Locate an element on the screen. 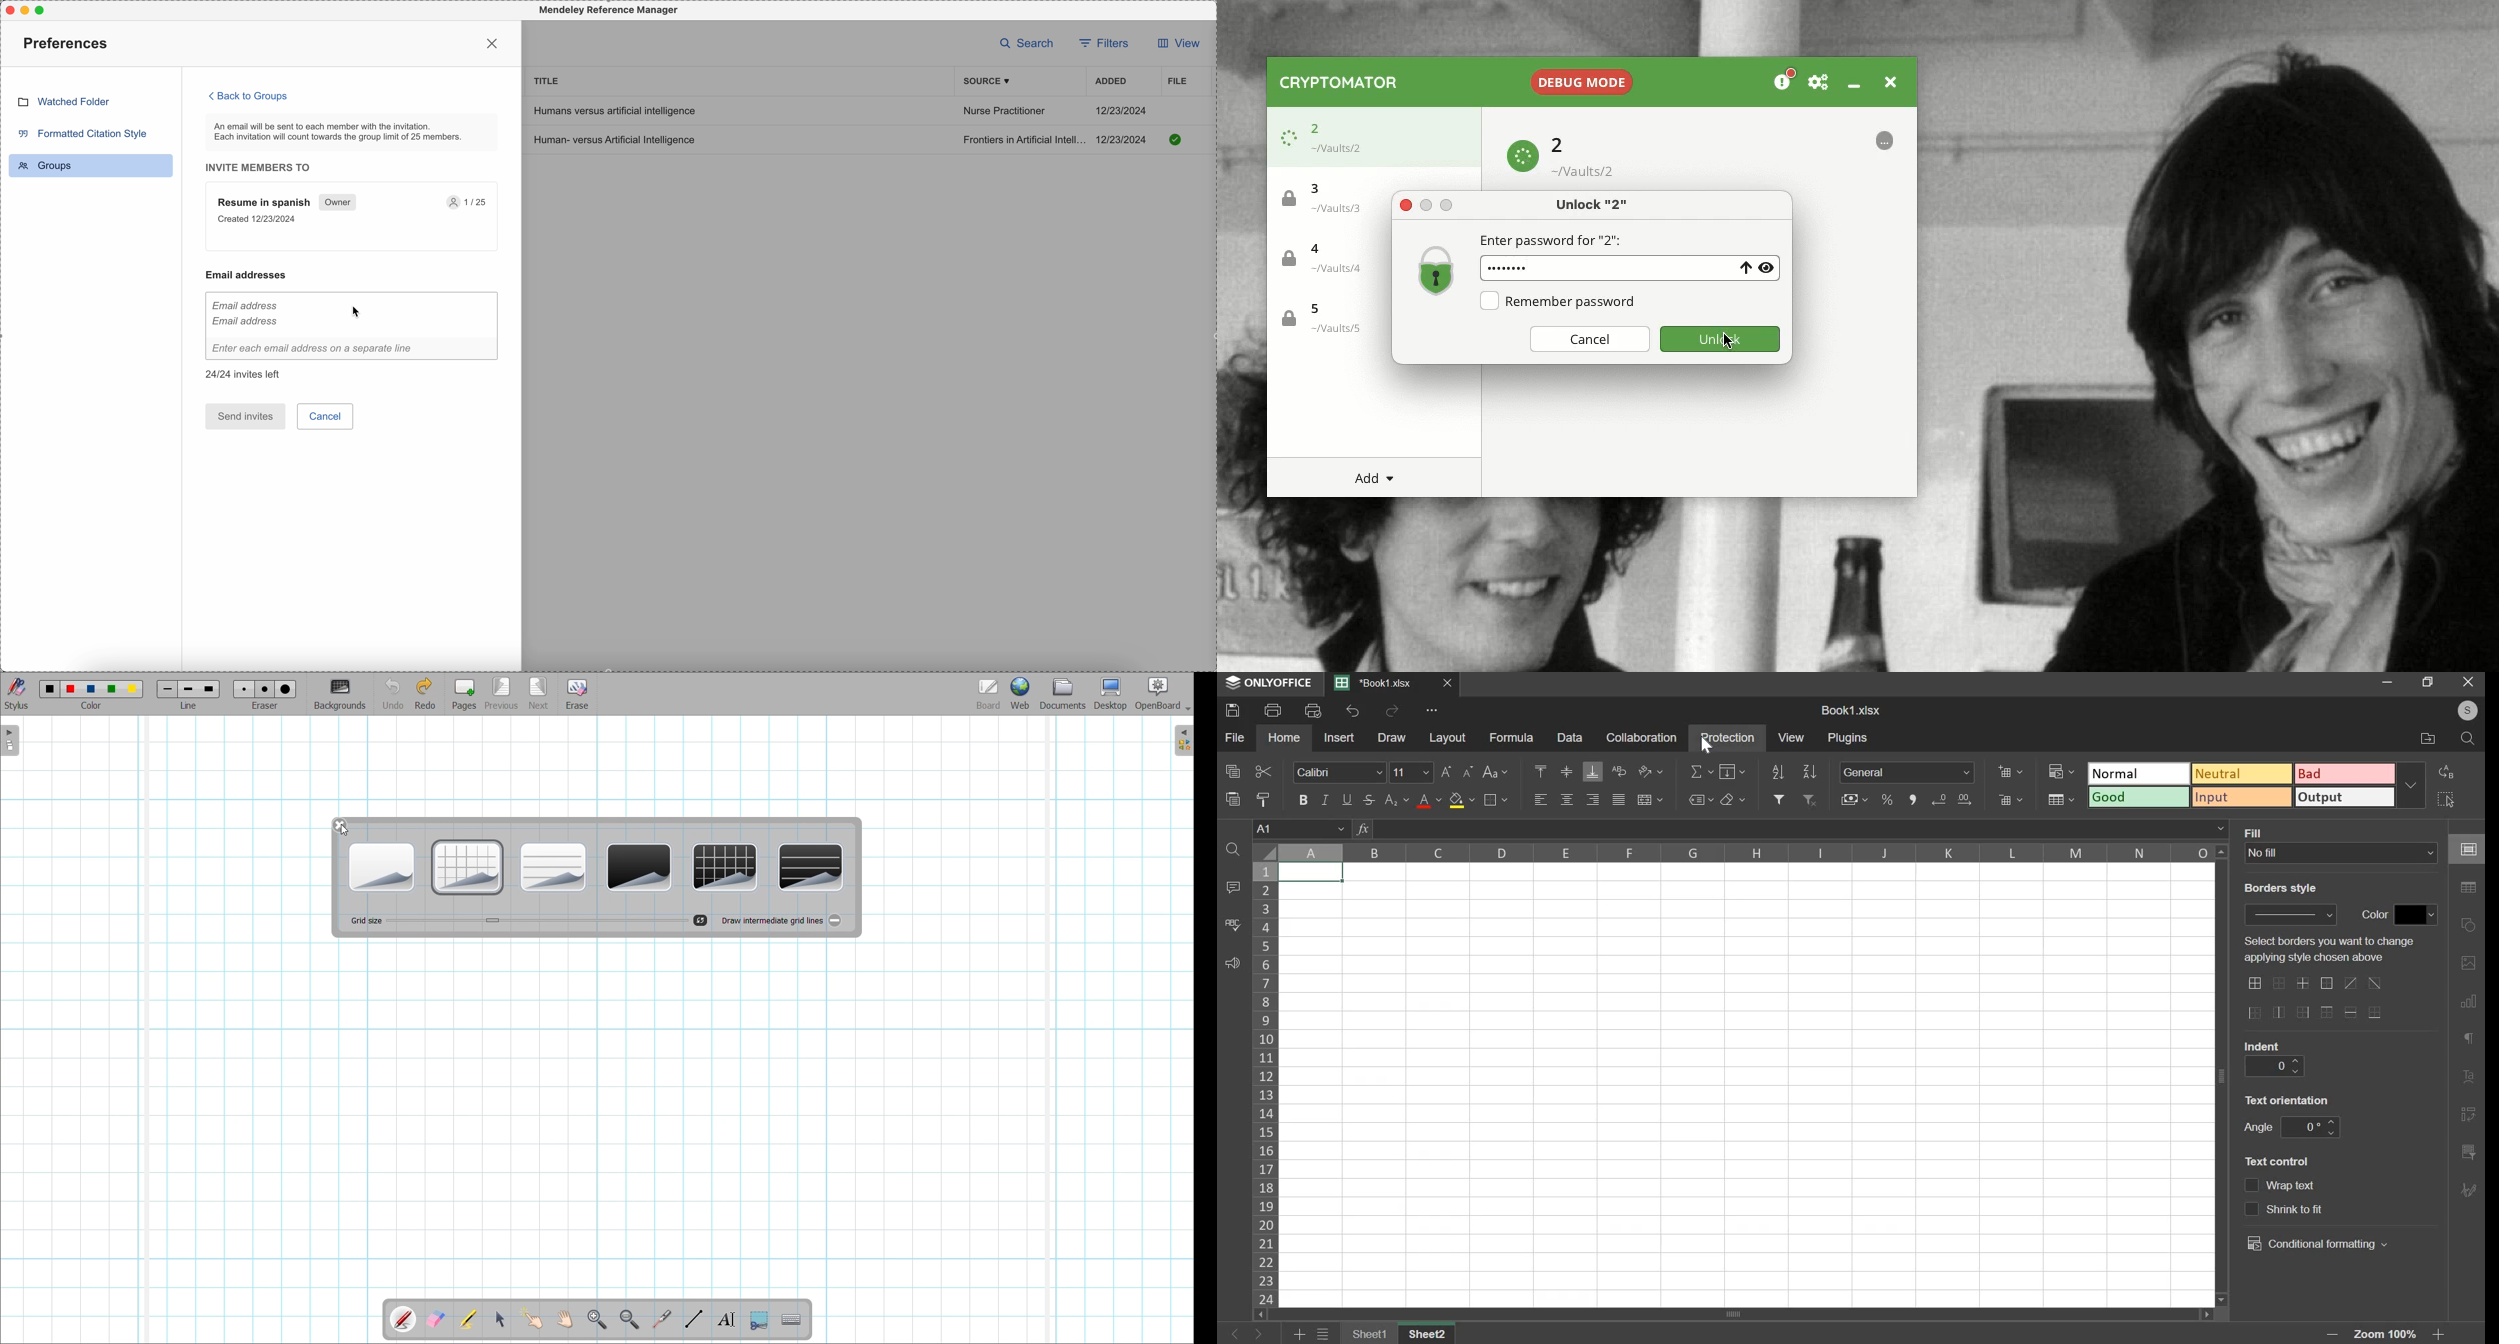 The image size is (2520, 1344). strikethrough is located at coordinates (1368, 800).